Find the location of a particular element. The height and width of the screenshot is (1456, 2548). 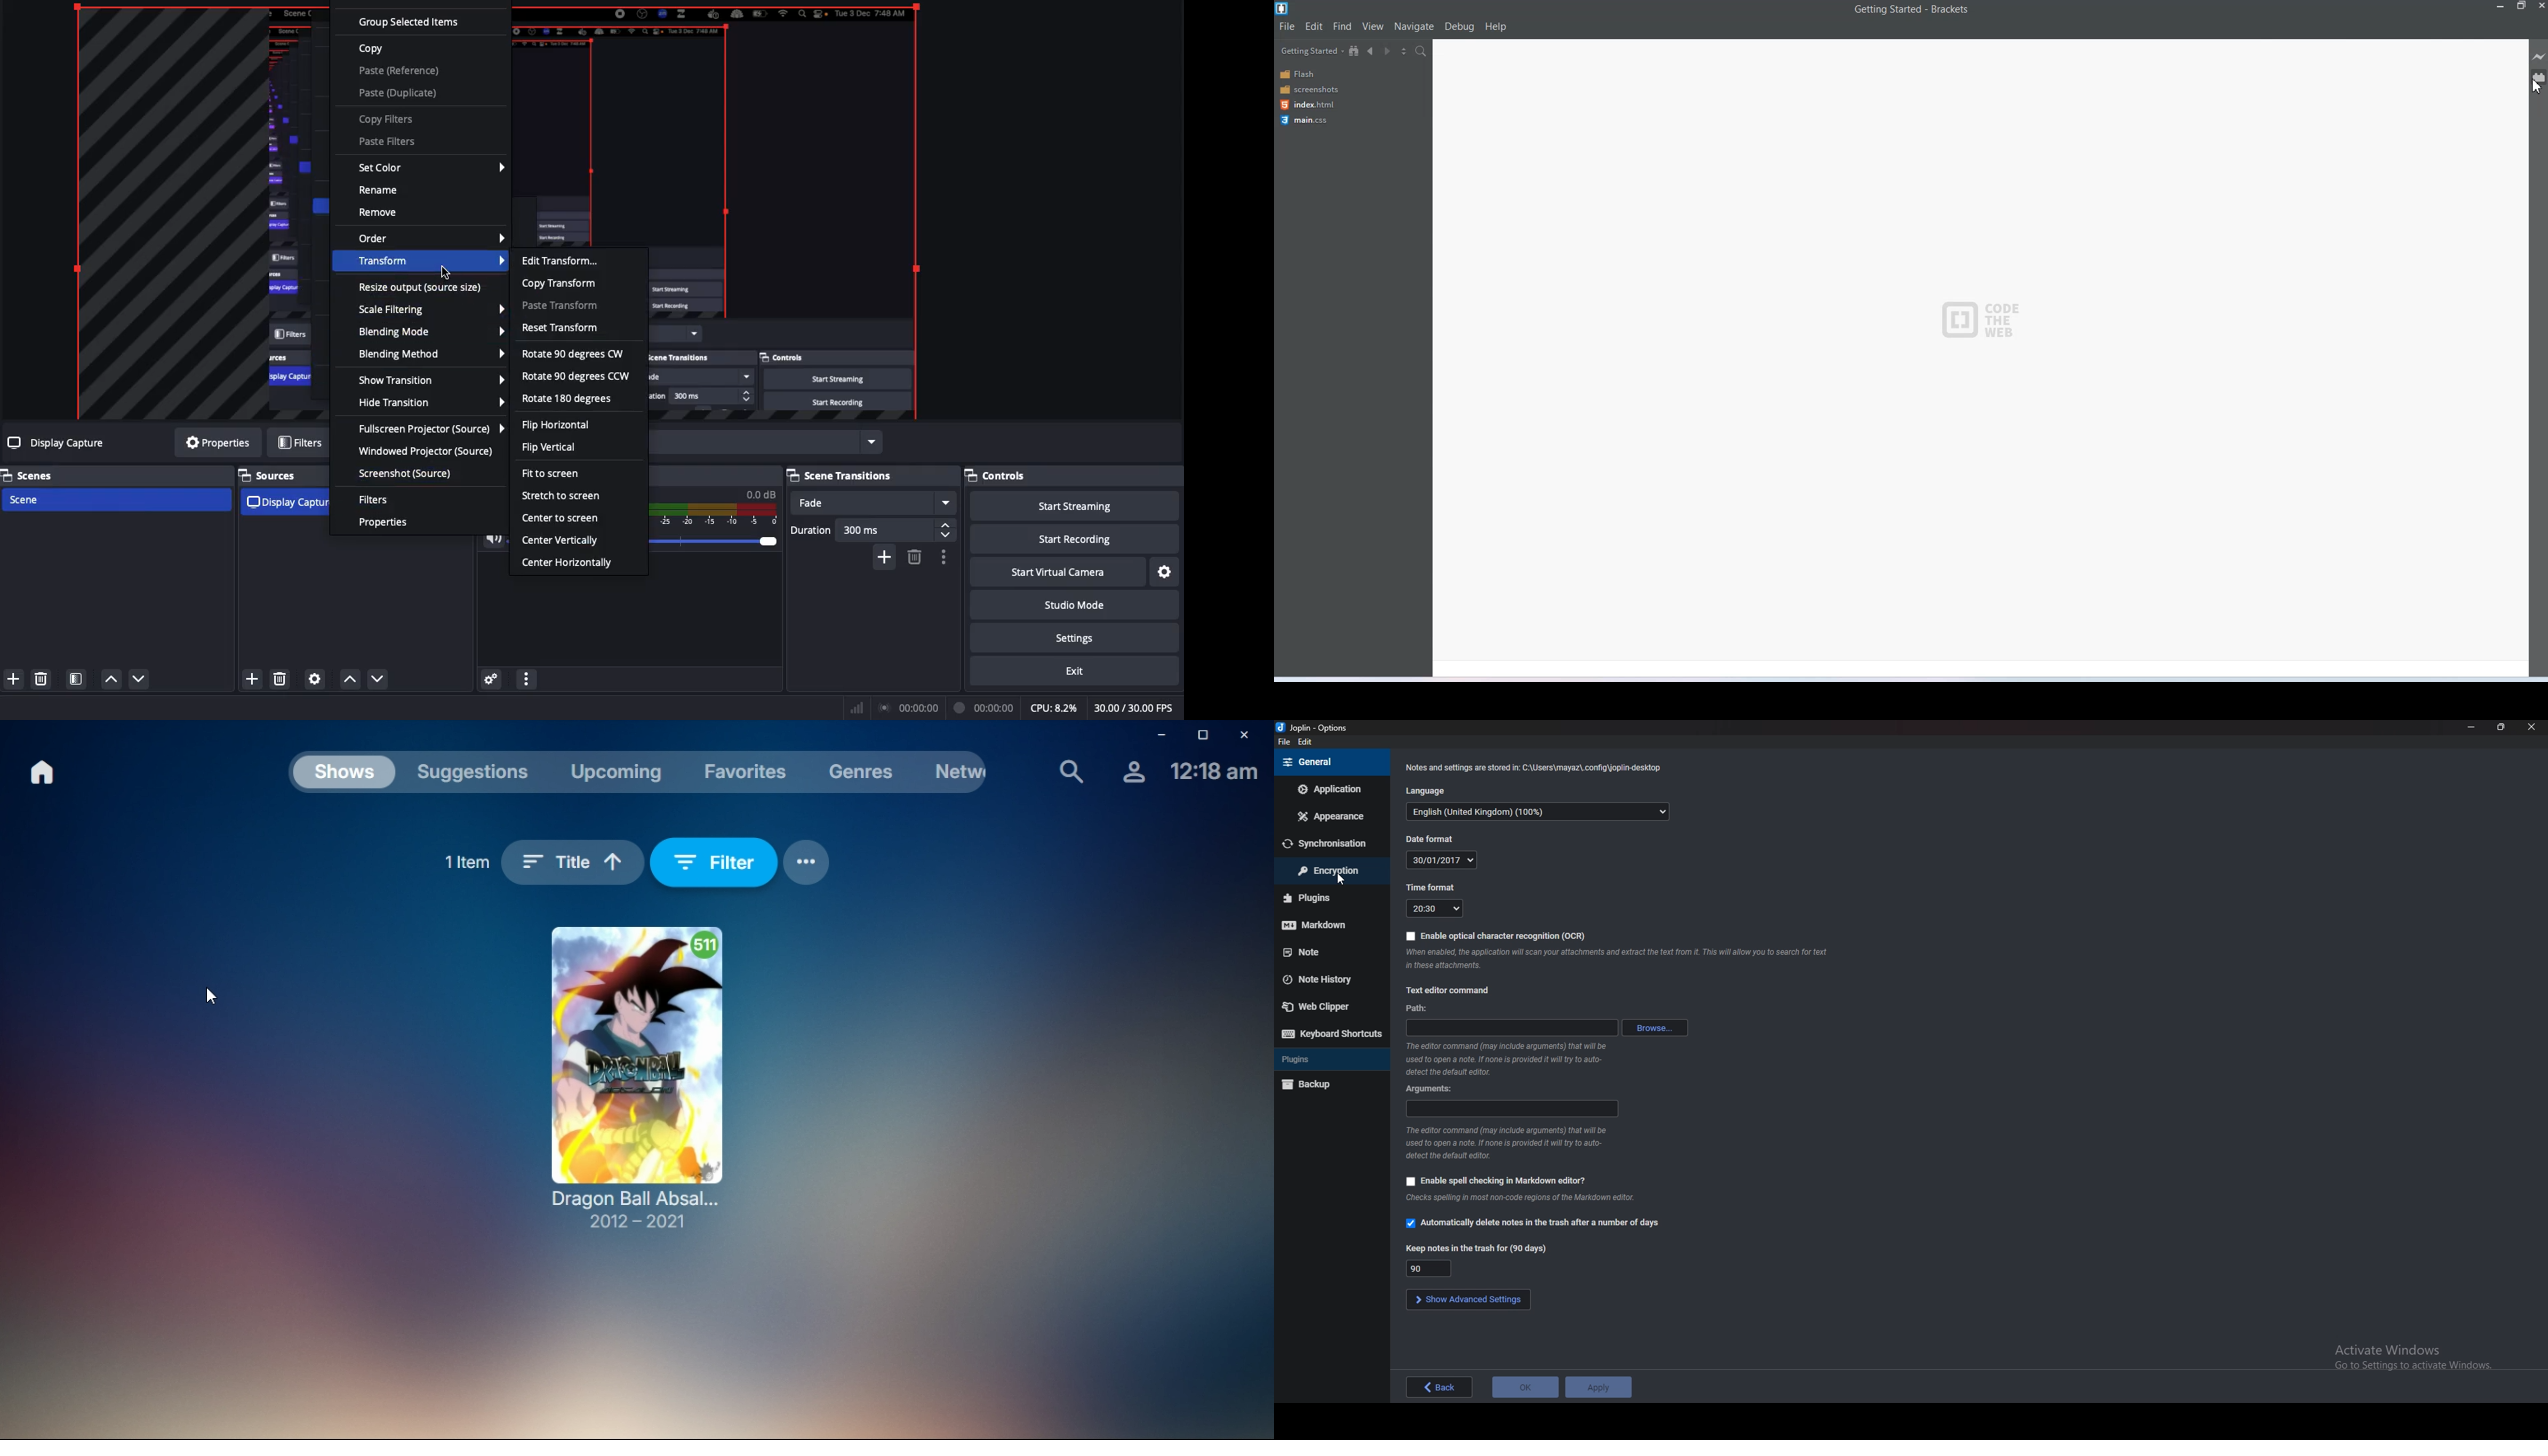

Start recording is located at coordinates (1072, 539).